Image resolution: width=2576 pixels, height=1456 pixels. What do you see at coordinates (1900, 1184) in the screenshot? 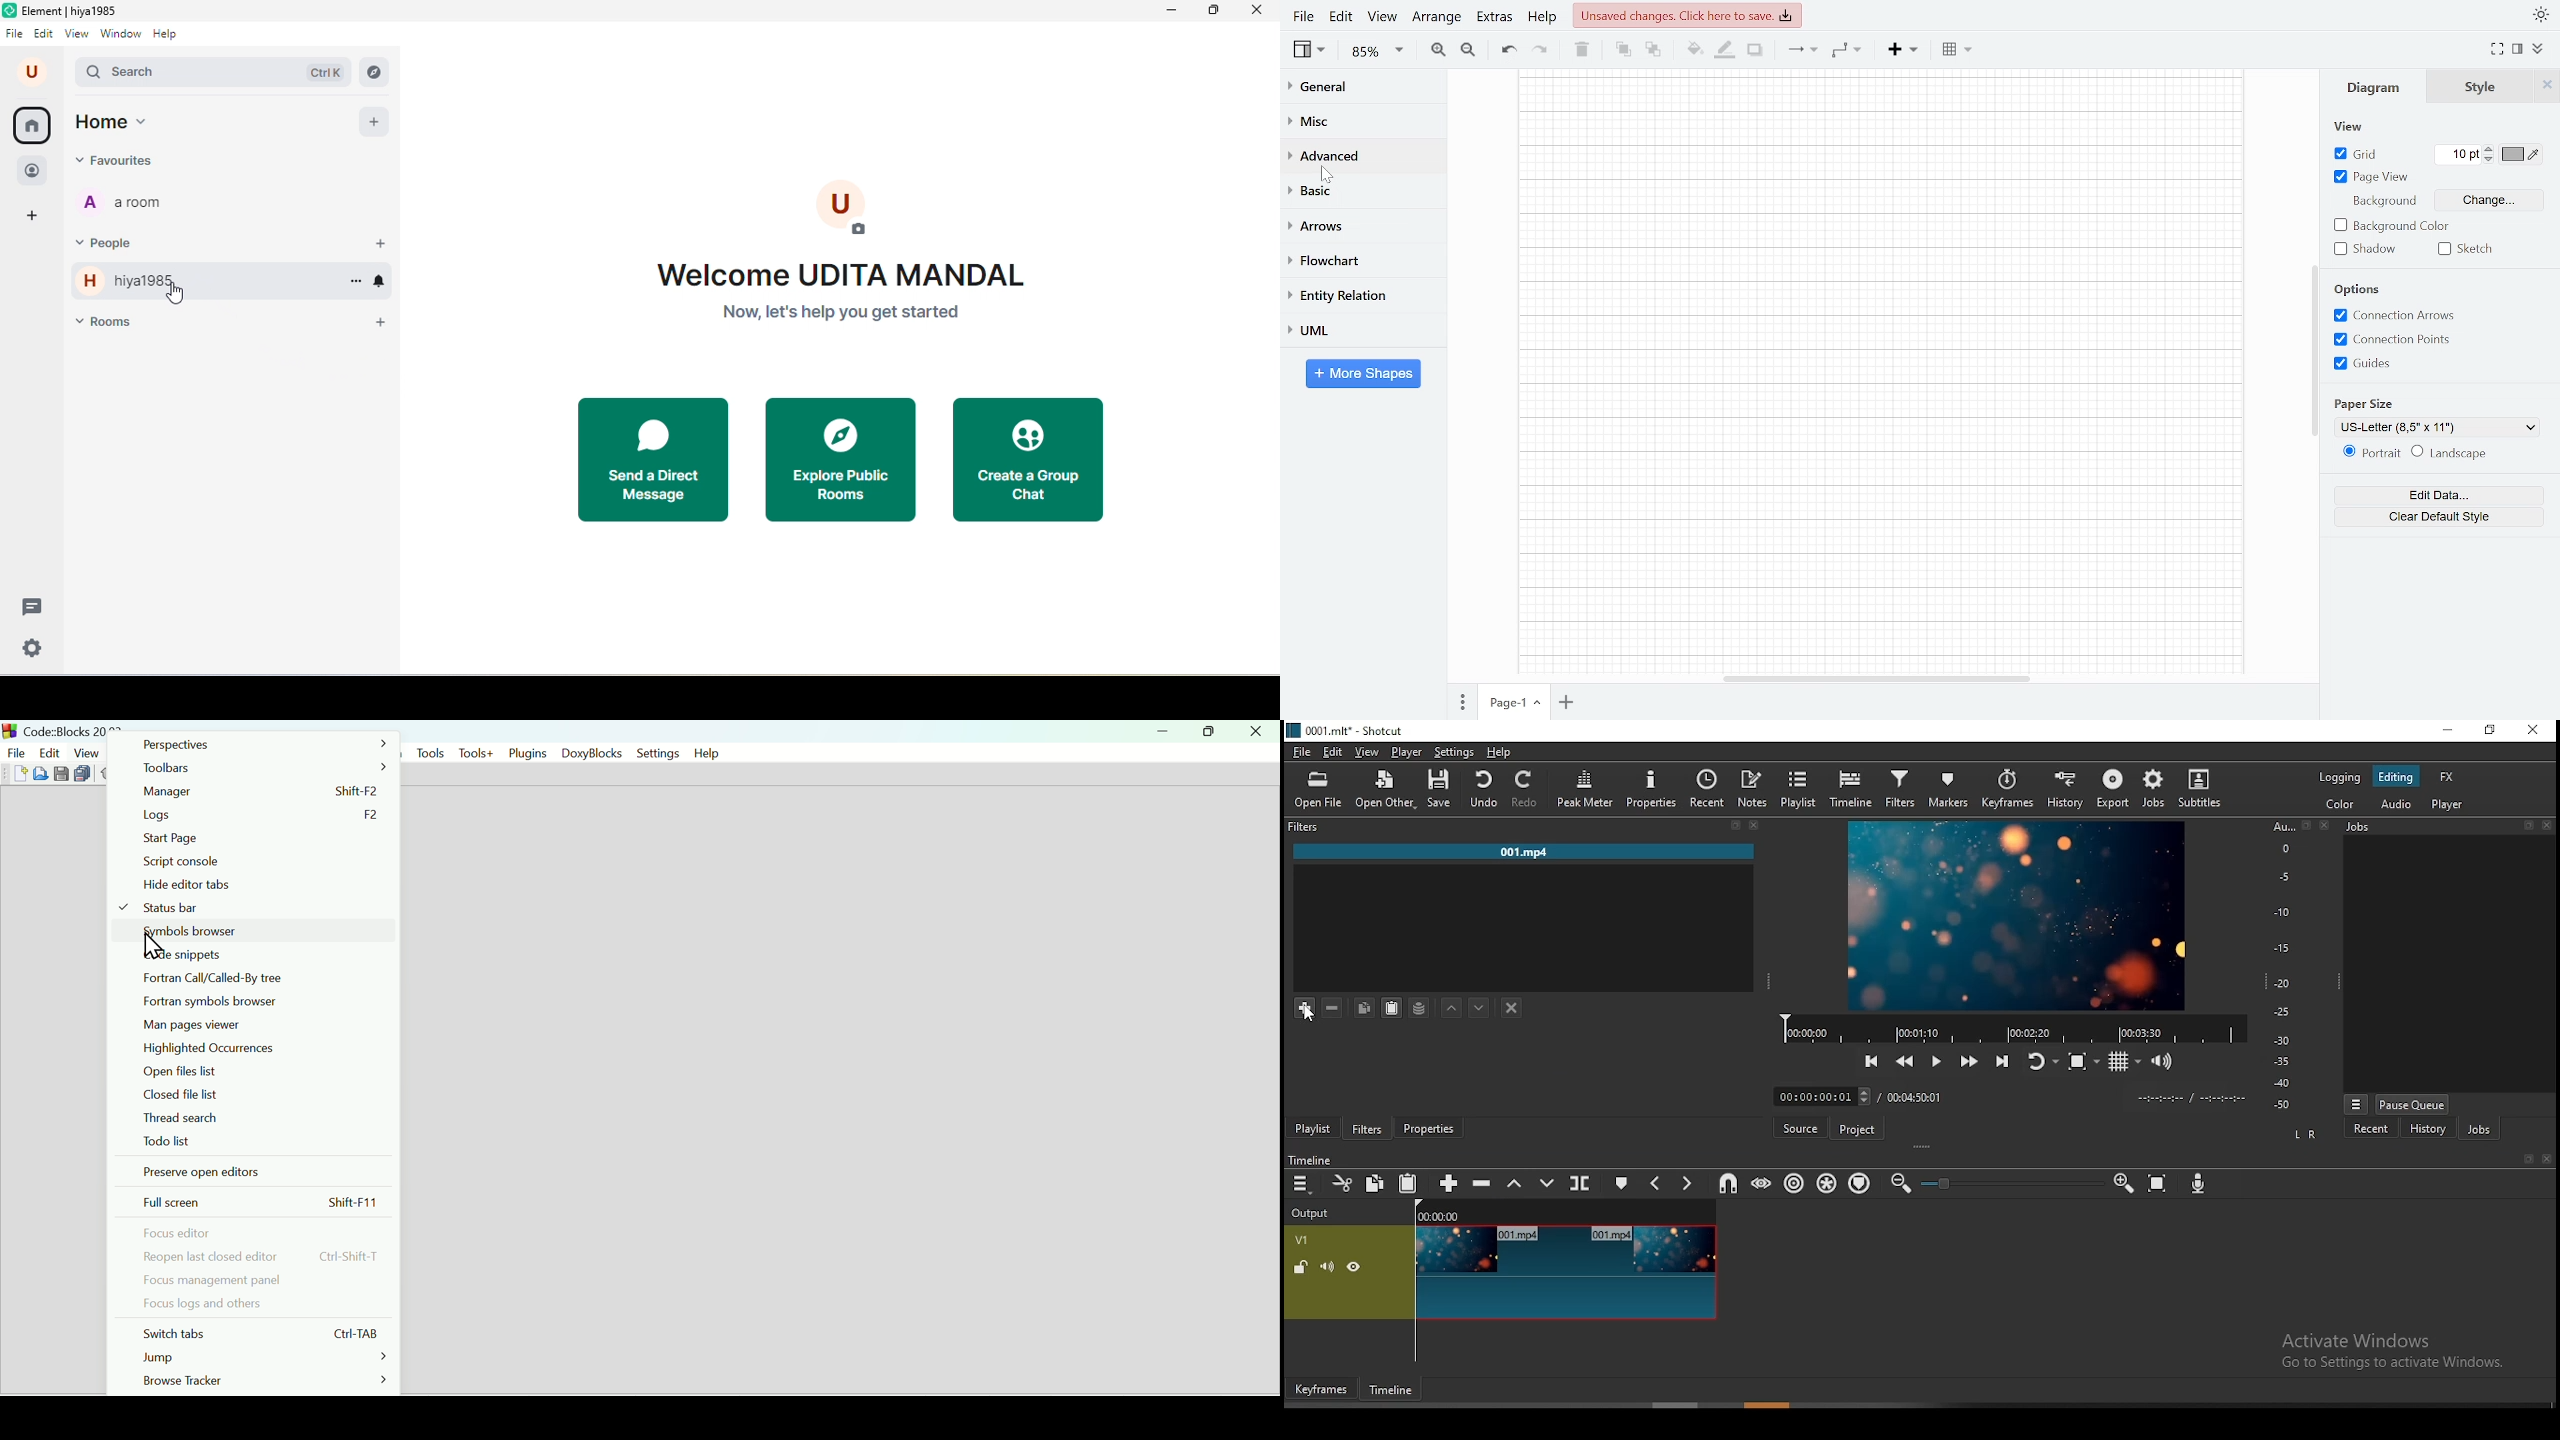
I see `zoom timeline out` at bounding box center [1900, 1184].